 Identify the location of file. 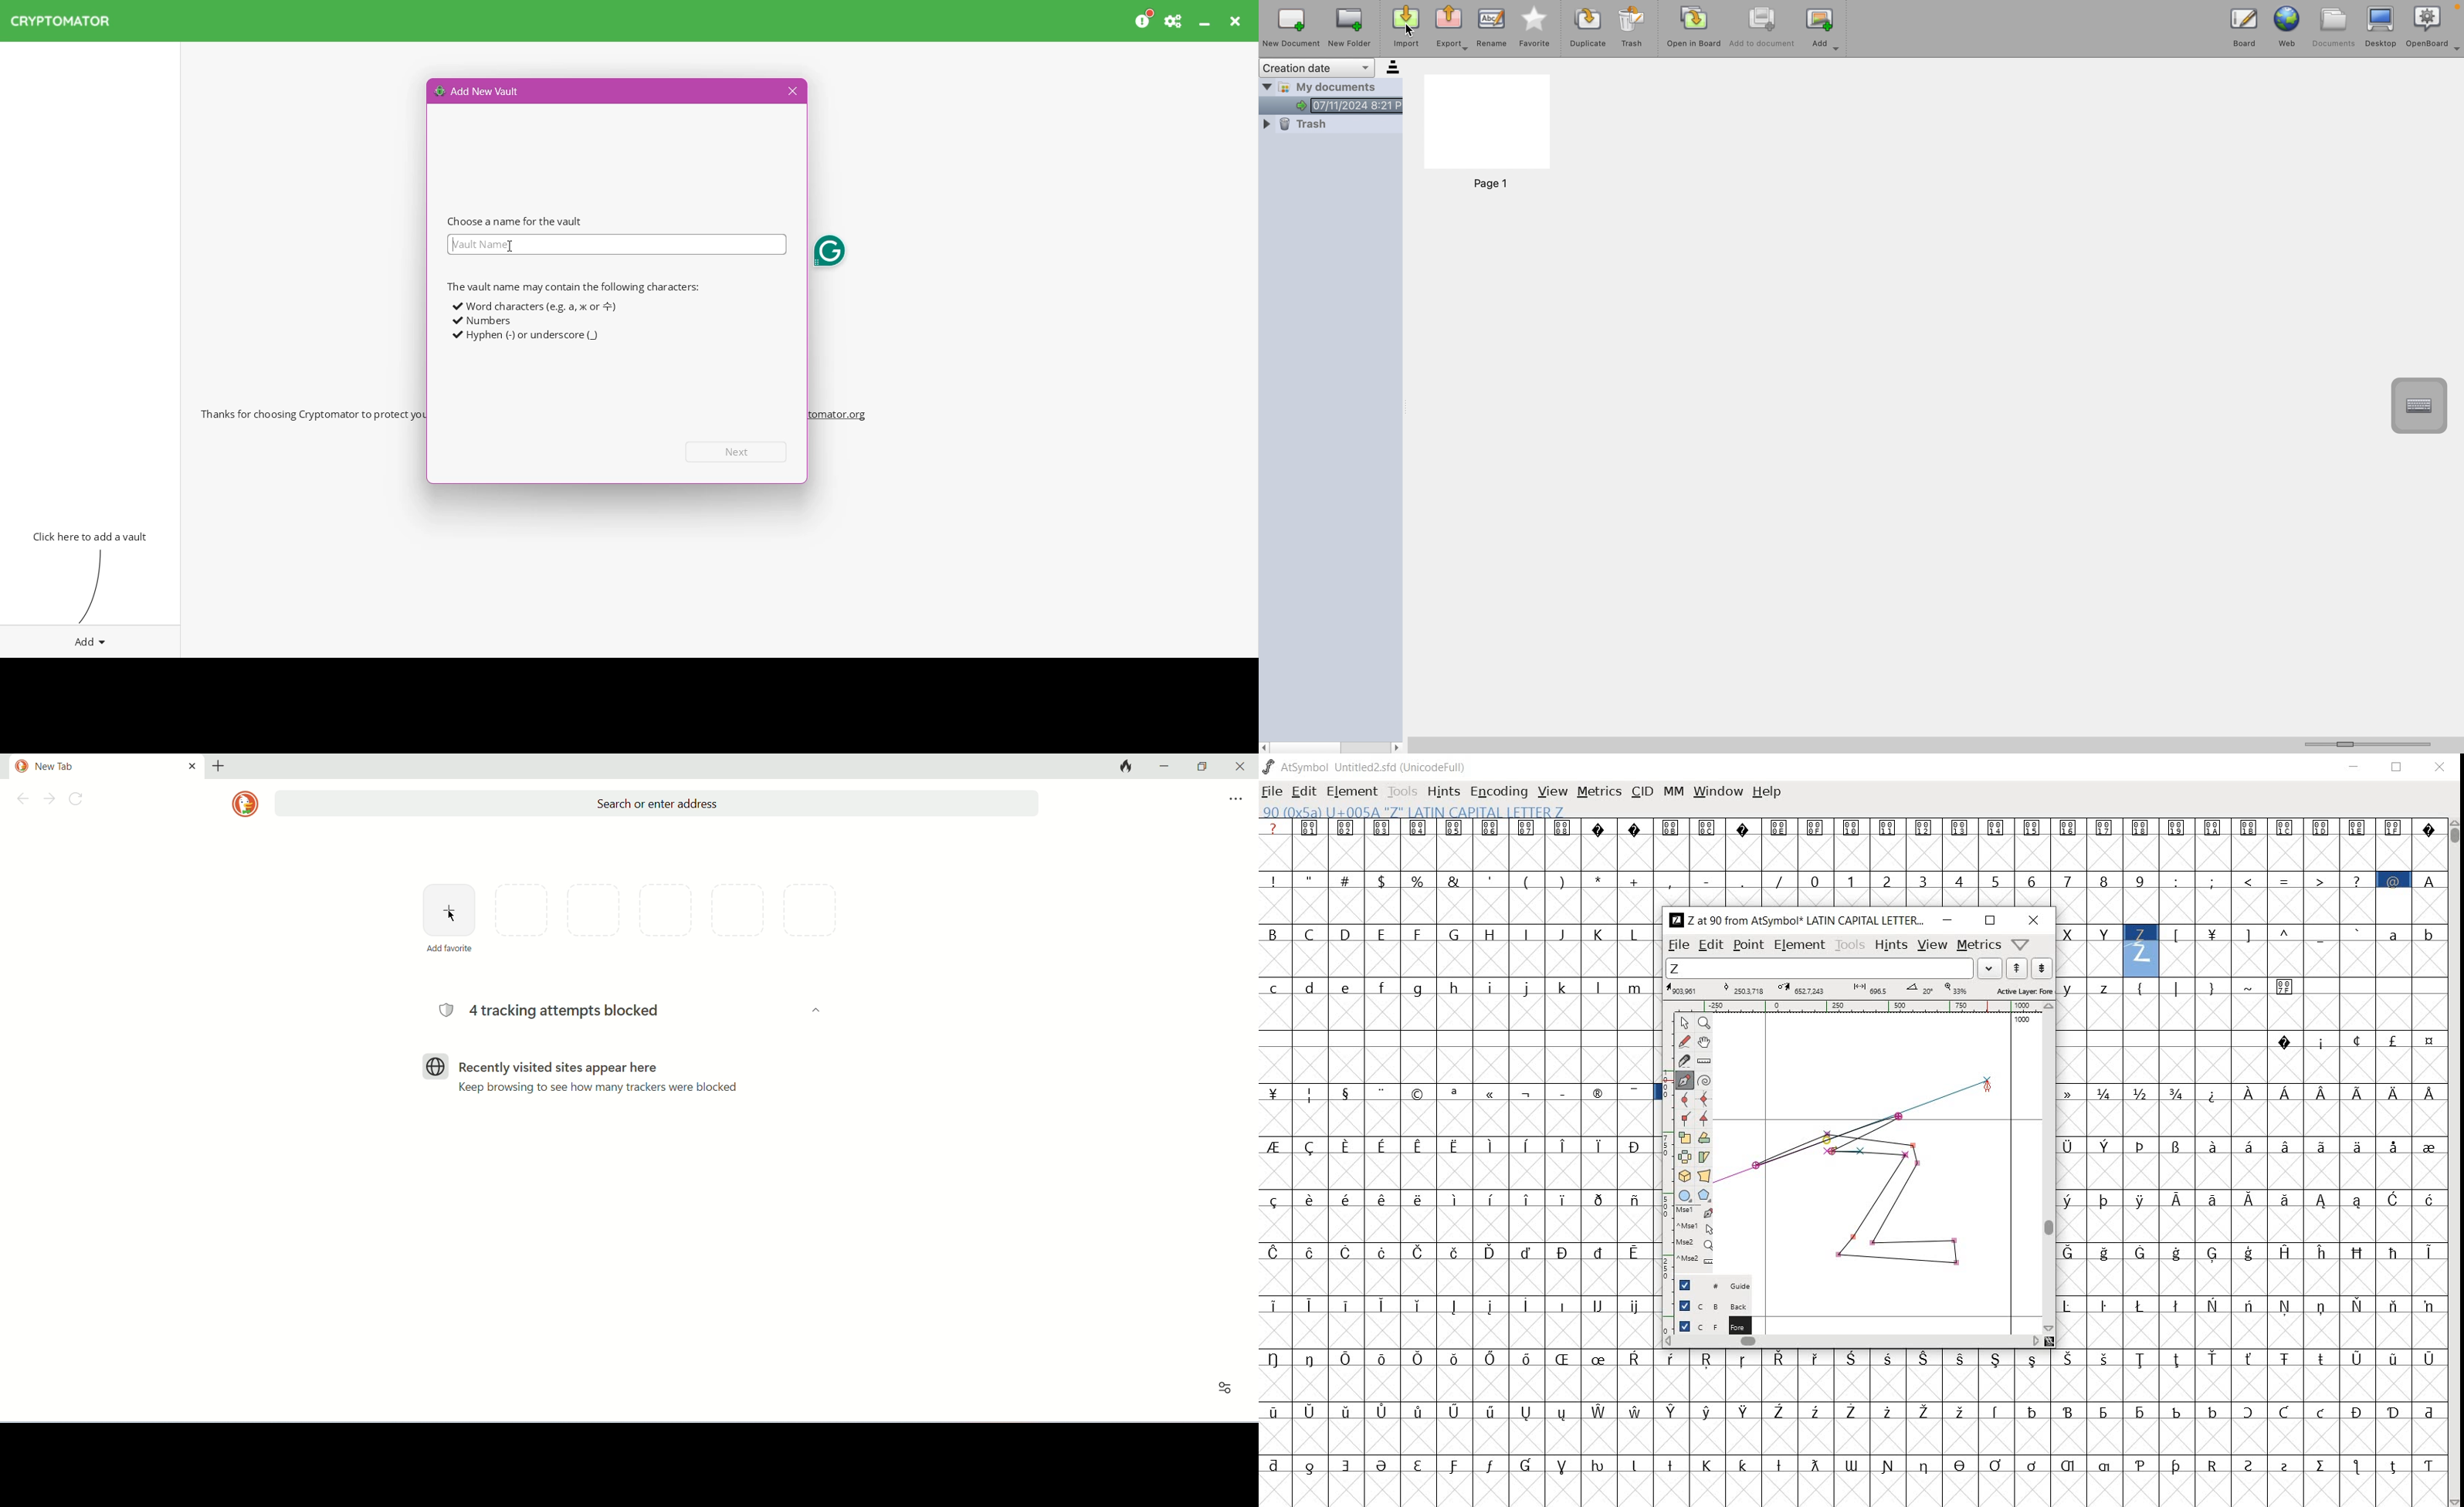
(1677, 946).